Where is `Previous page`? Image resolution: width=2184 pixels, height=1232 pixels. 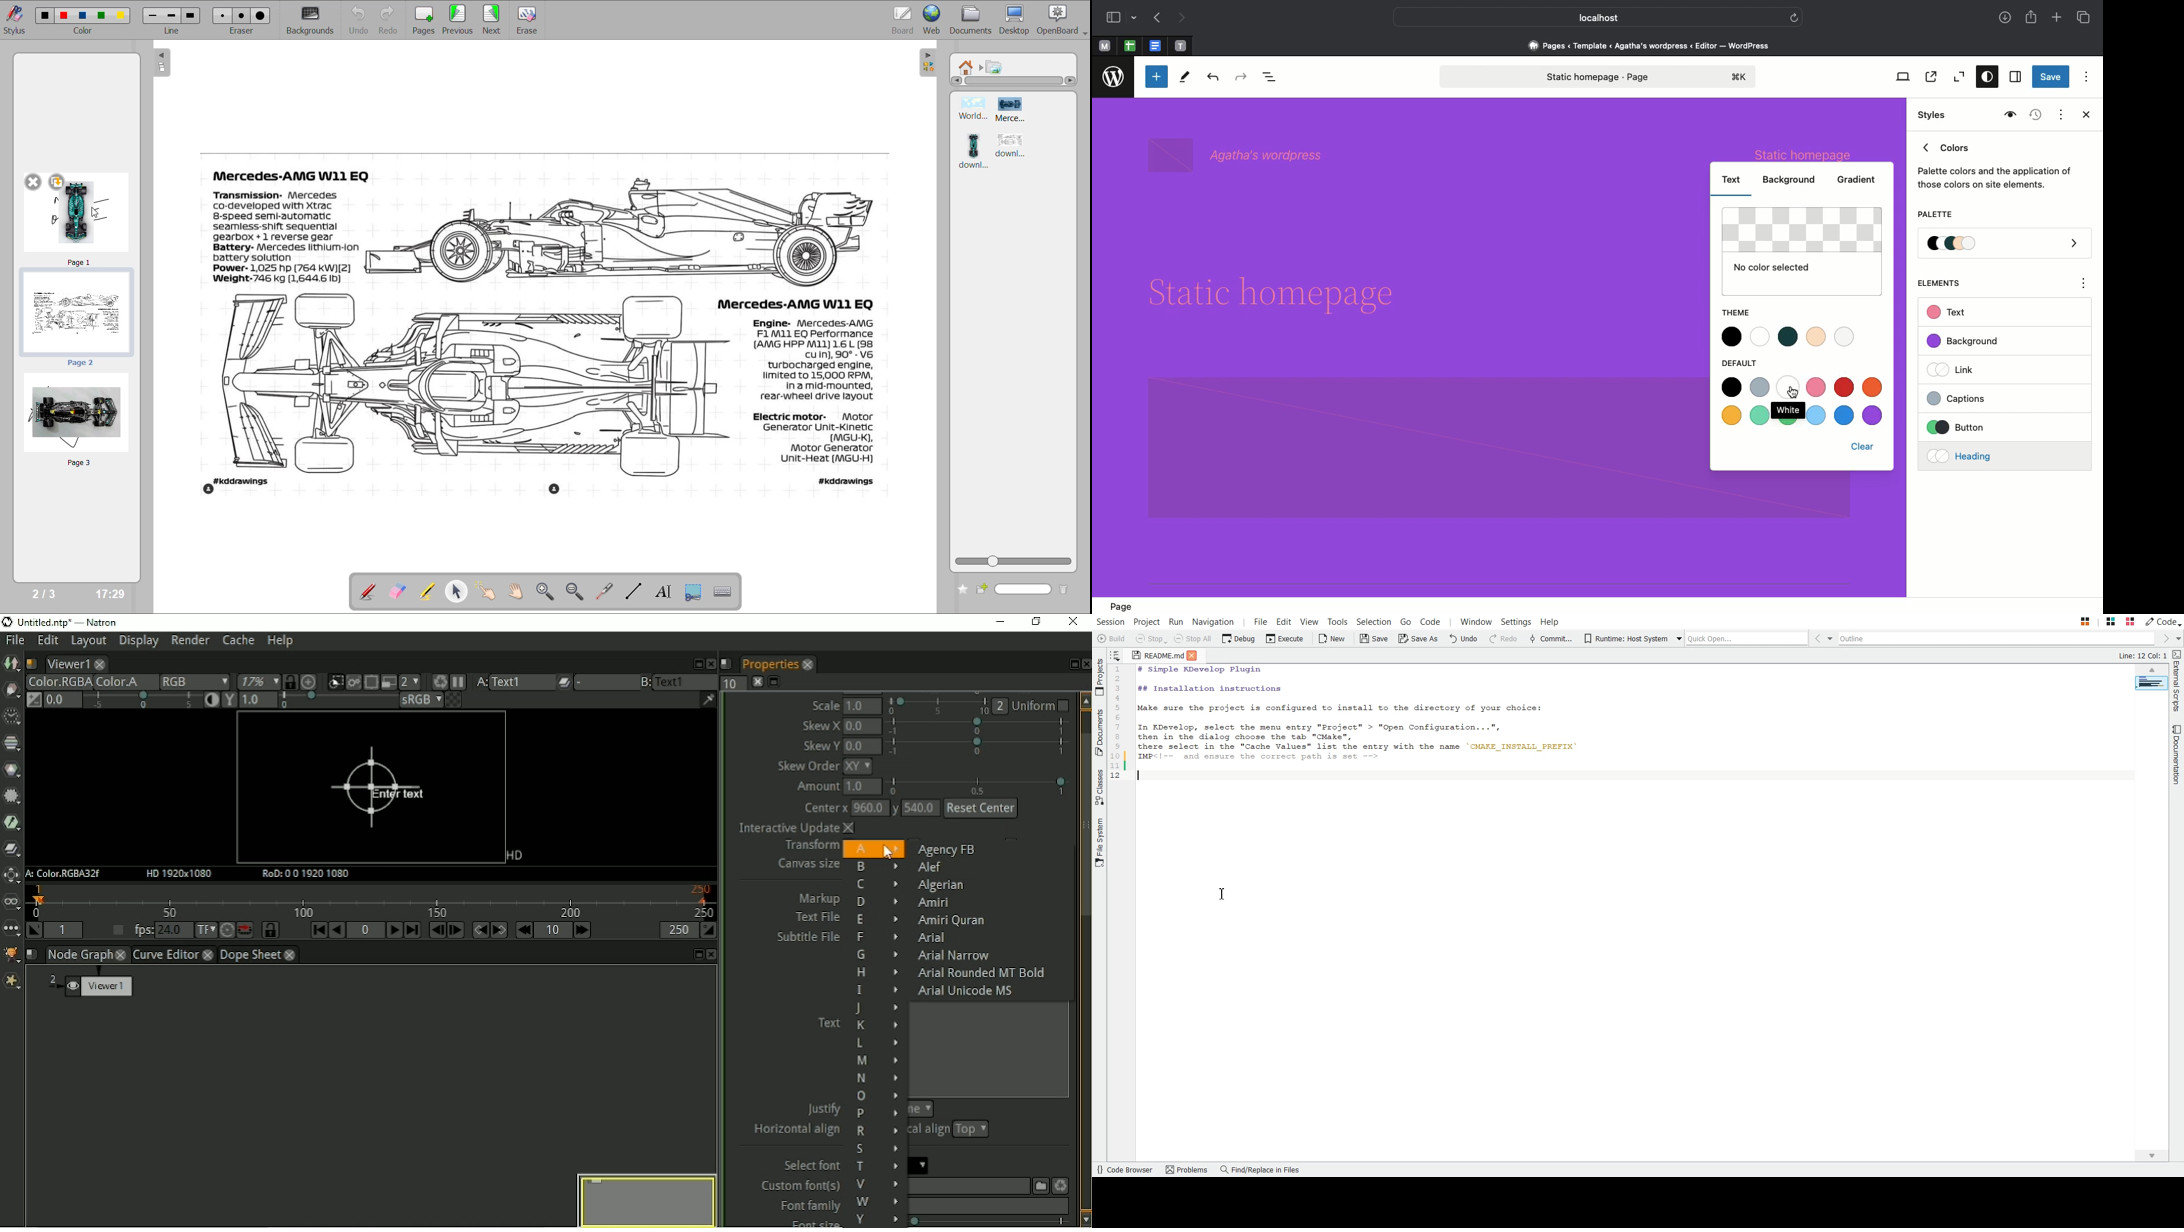
Previous page is located at coordinates (1156, 19).